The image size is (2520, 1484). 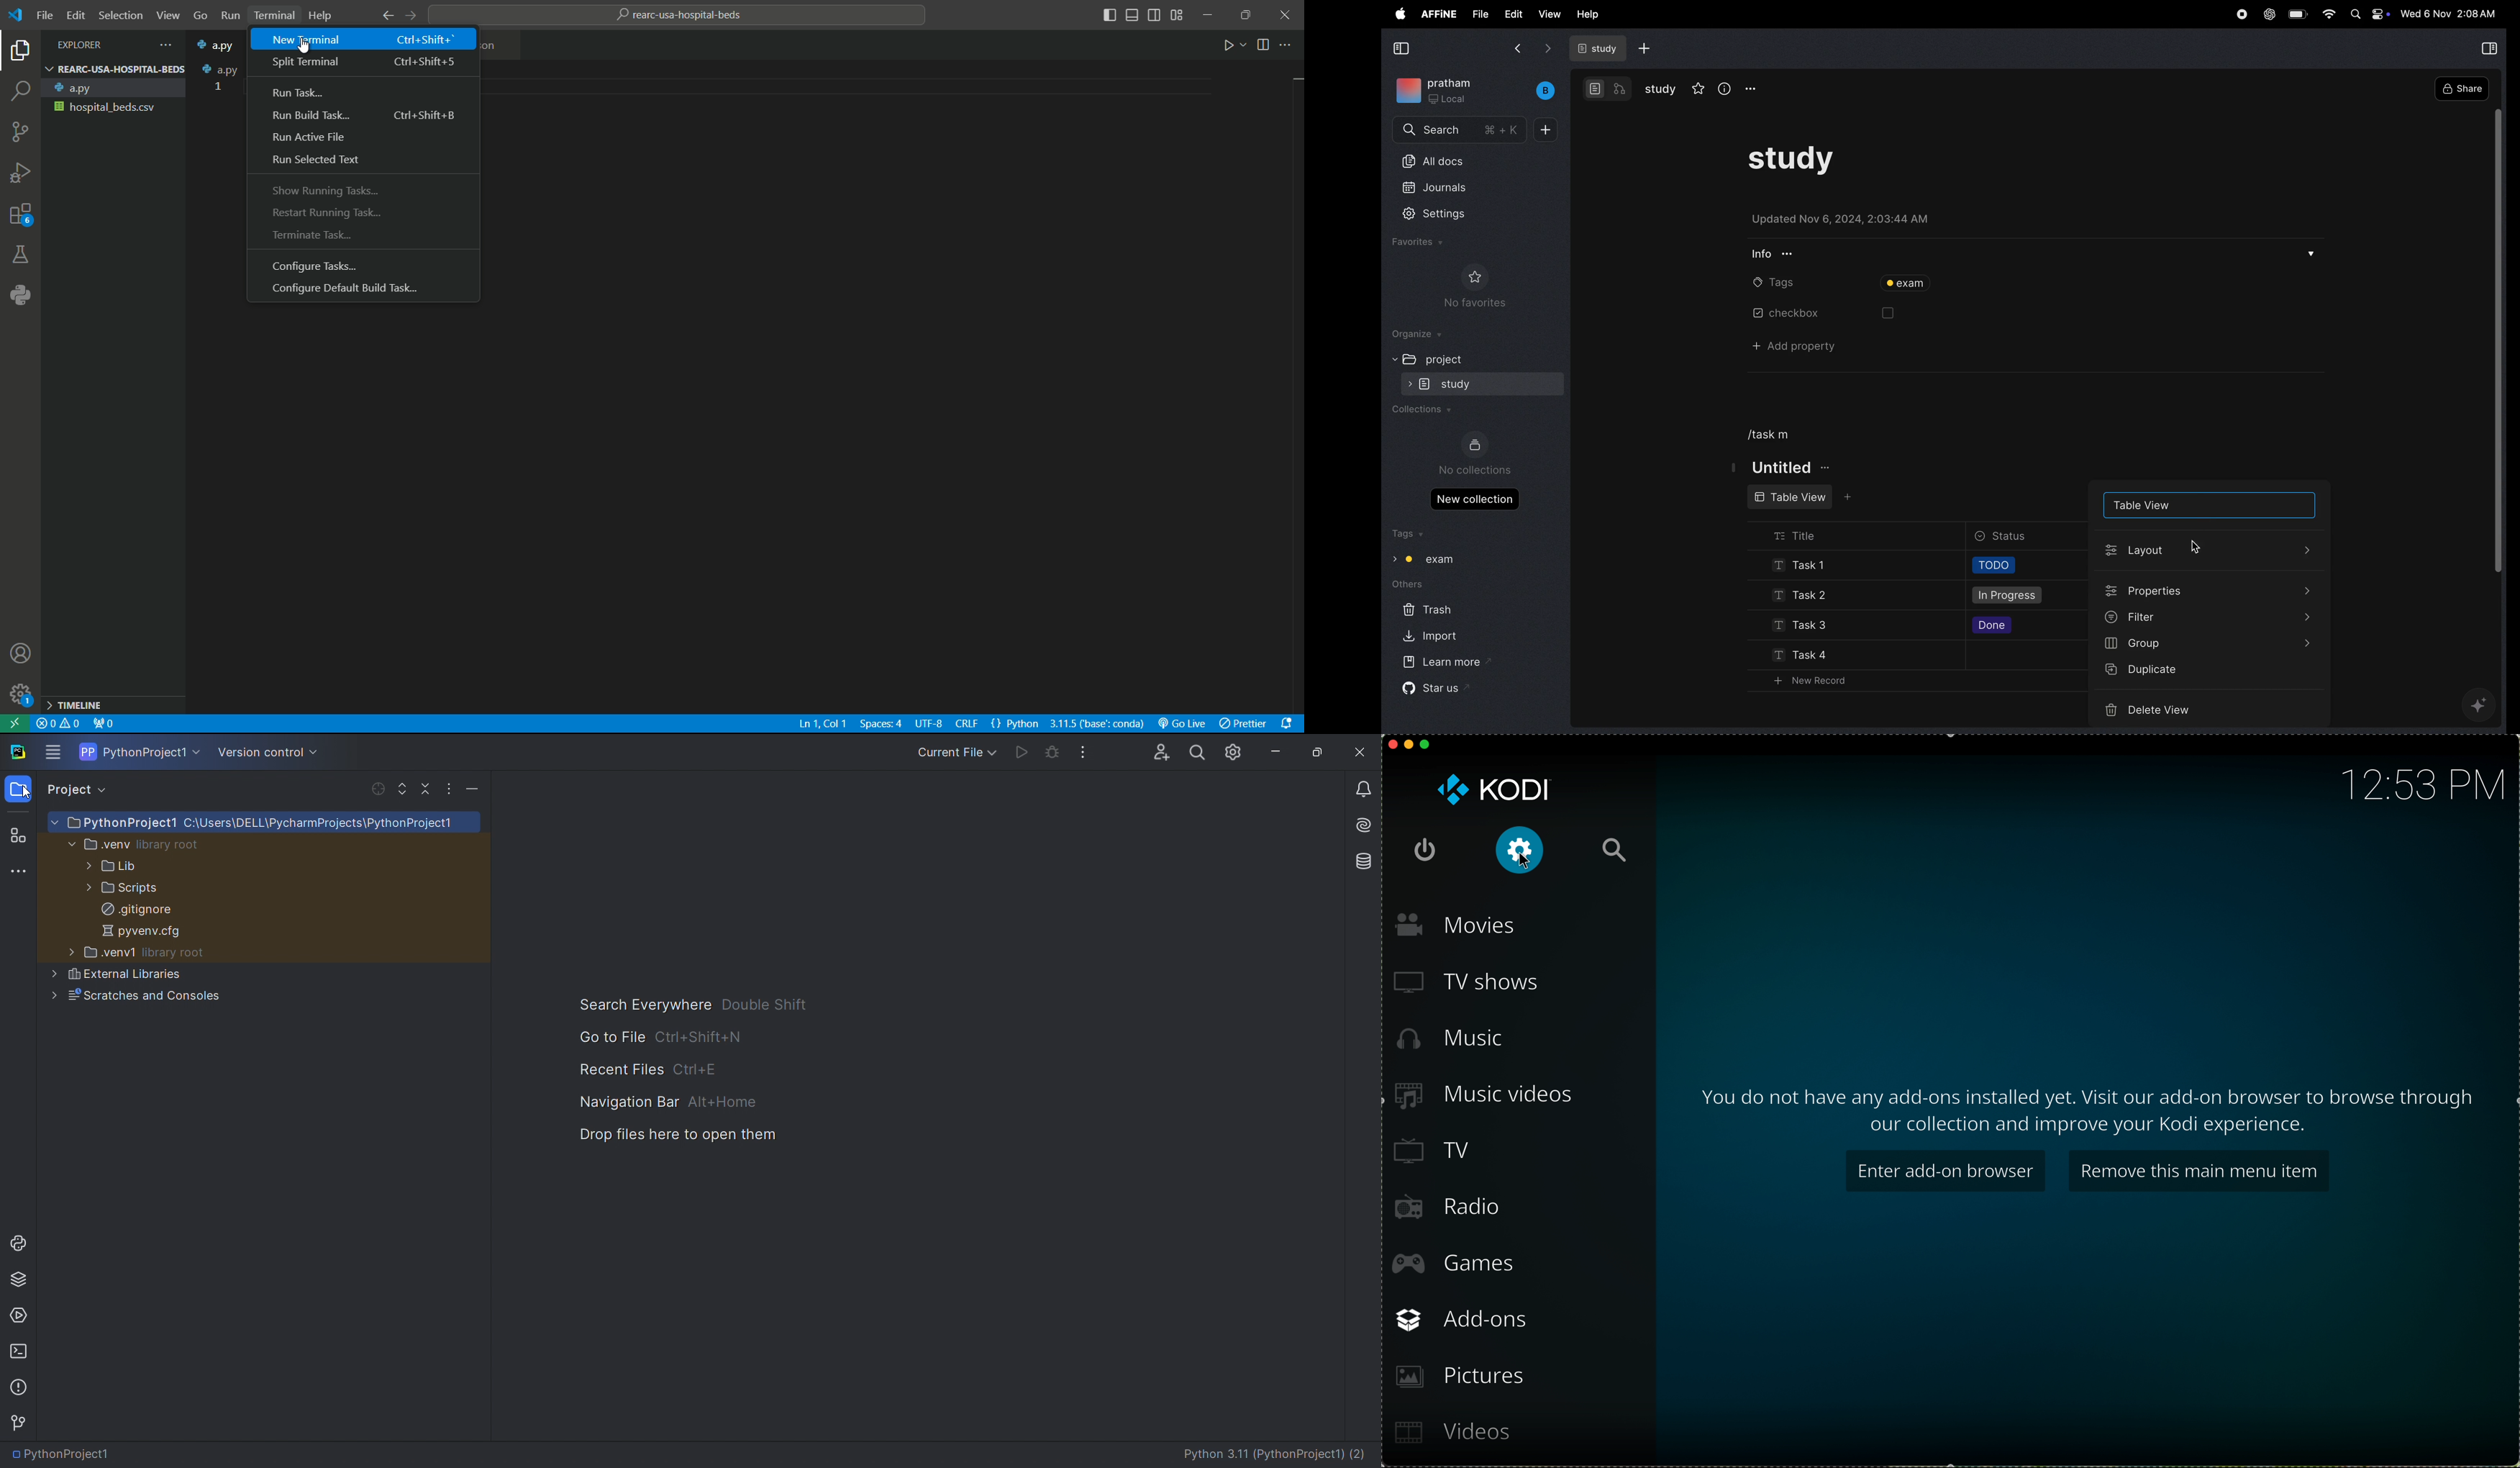 What do you see at coordinates (2296, 14) in the screenshot?
I see `battery` at bounding box center [2296, 14].